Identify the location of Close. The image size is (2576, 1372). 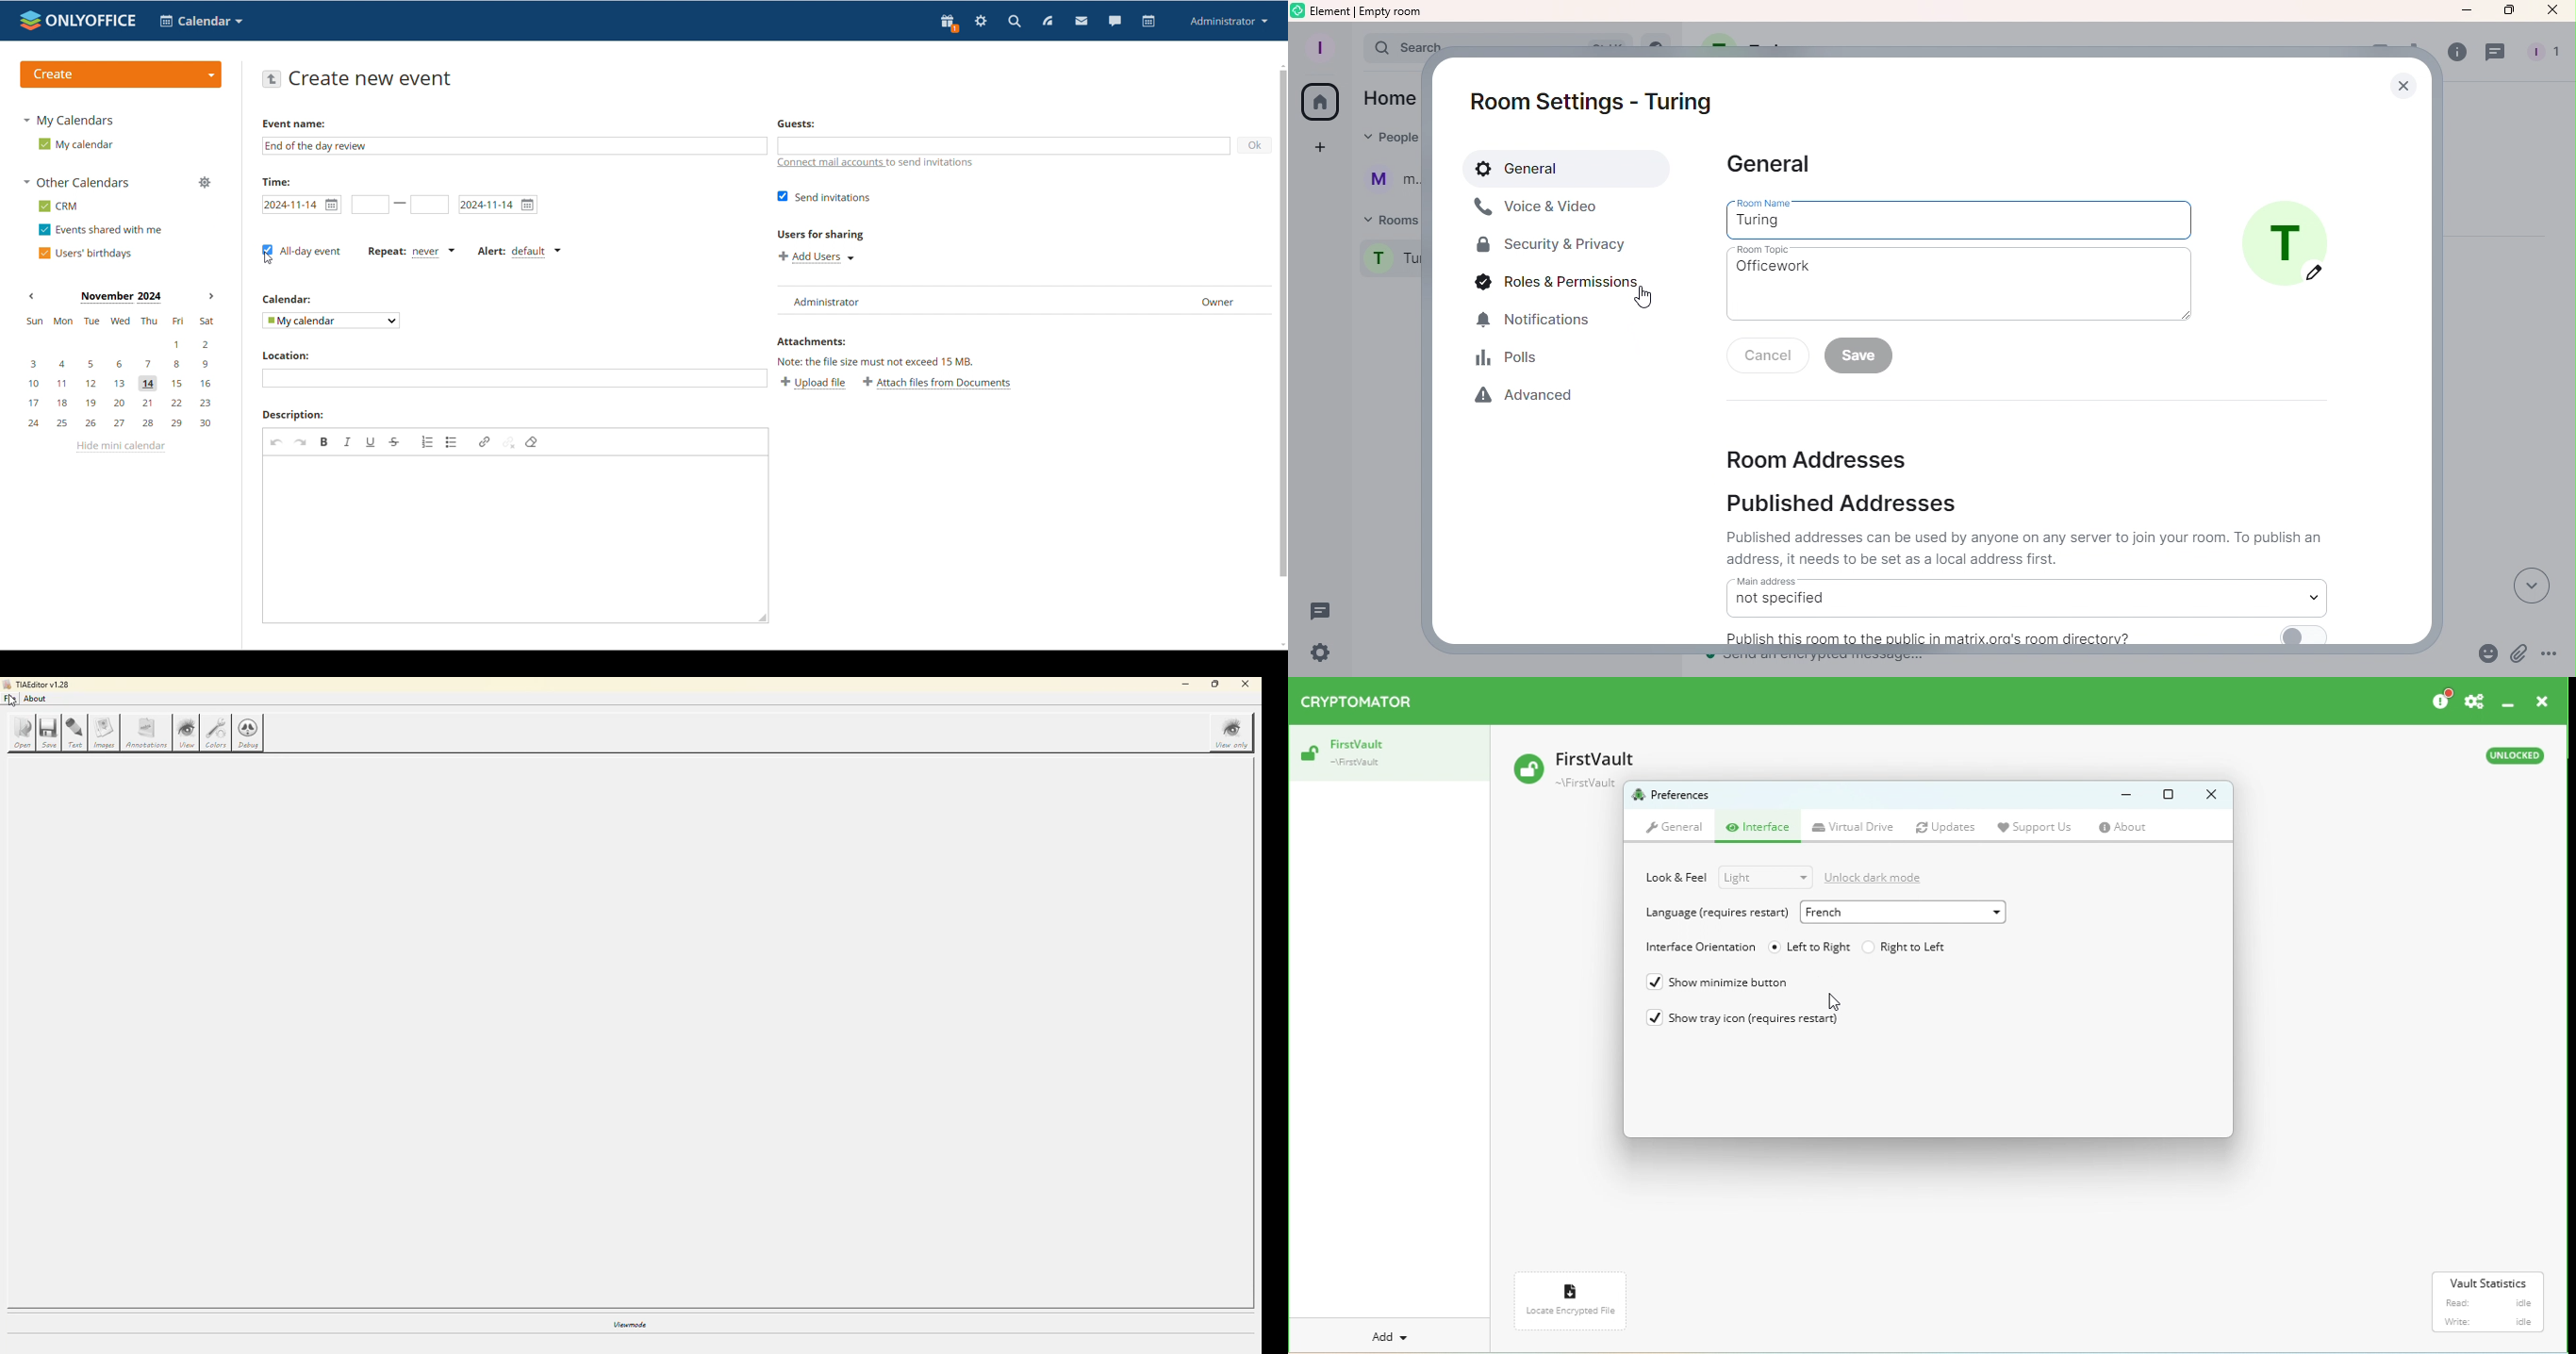
(2540, 703).